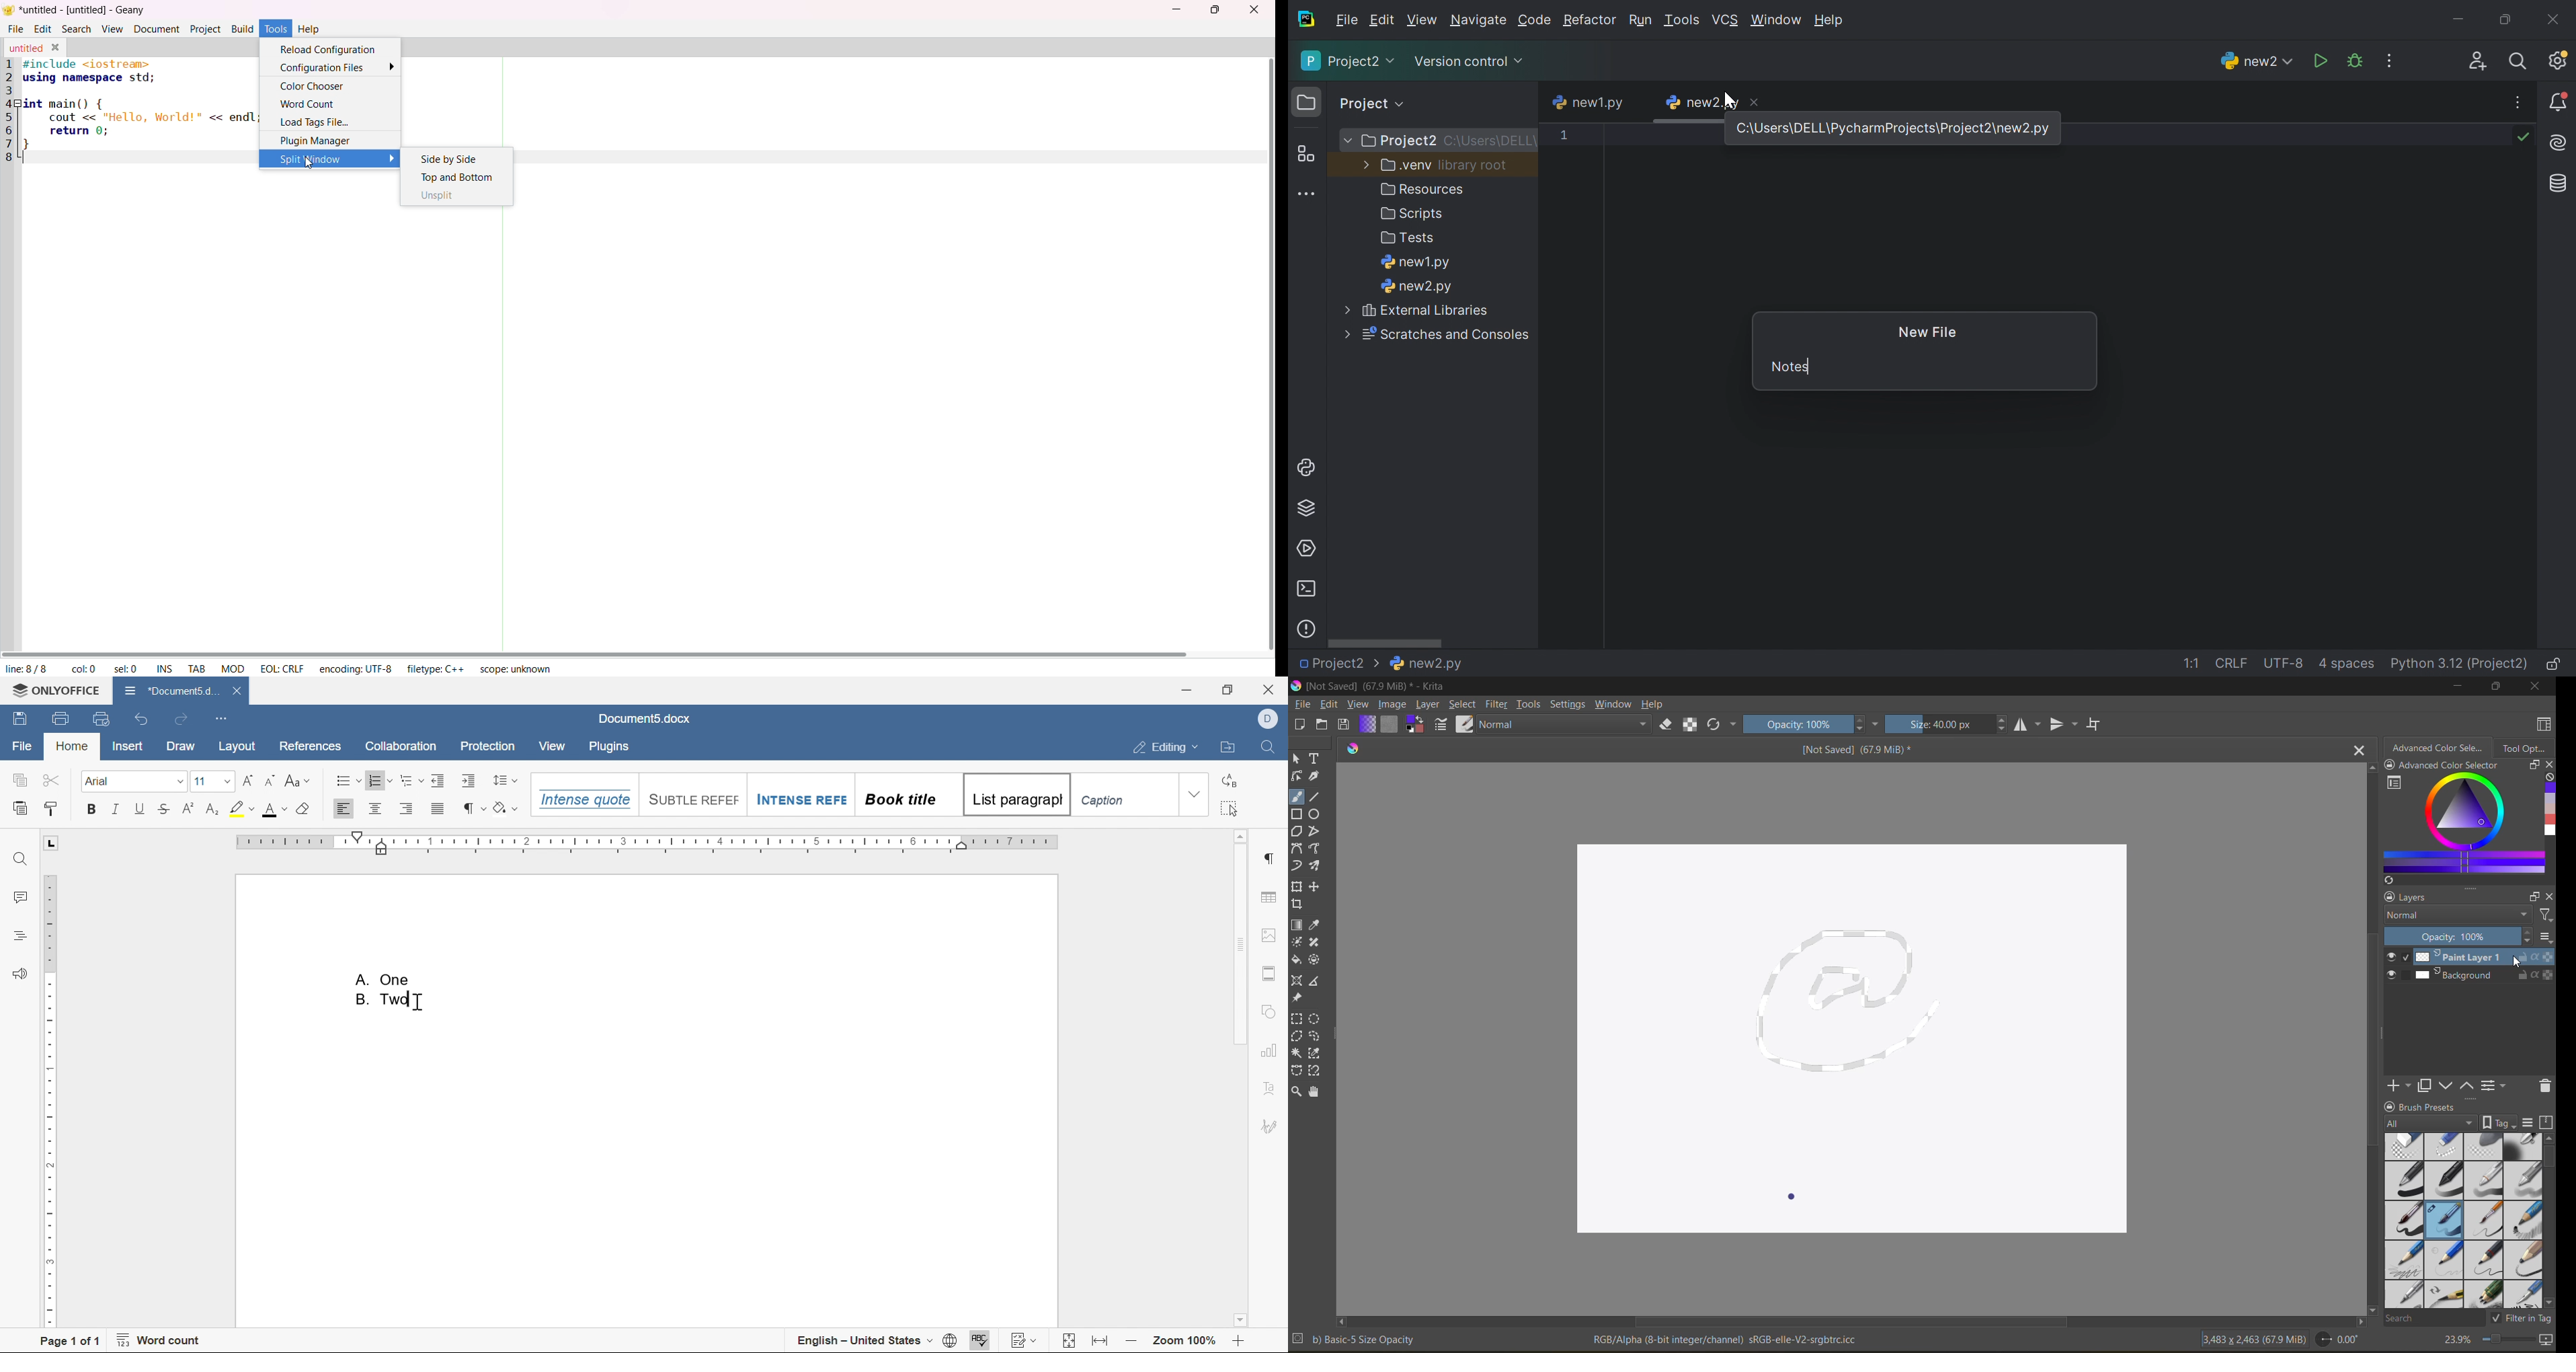  I want to click on Caption , so click(1106, 802).